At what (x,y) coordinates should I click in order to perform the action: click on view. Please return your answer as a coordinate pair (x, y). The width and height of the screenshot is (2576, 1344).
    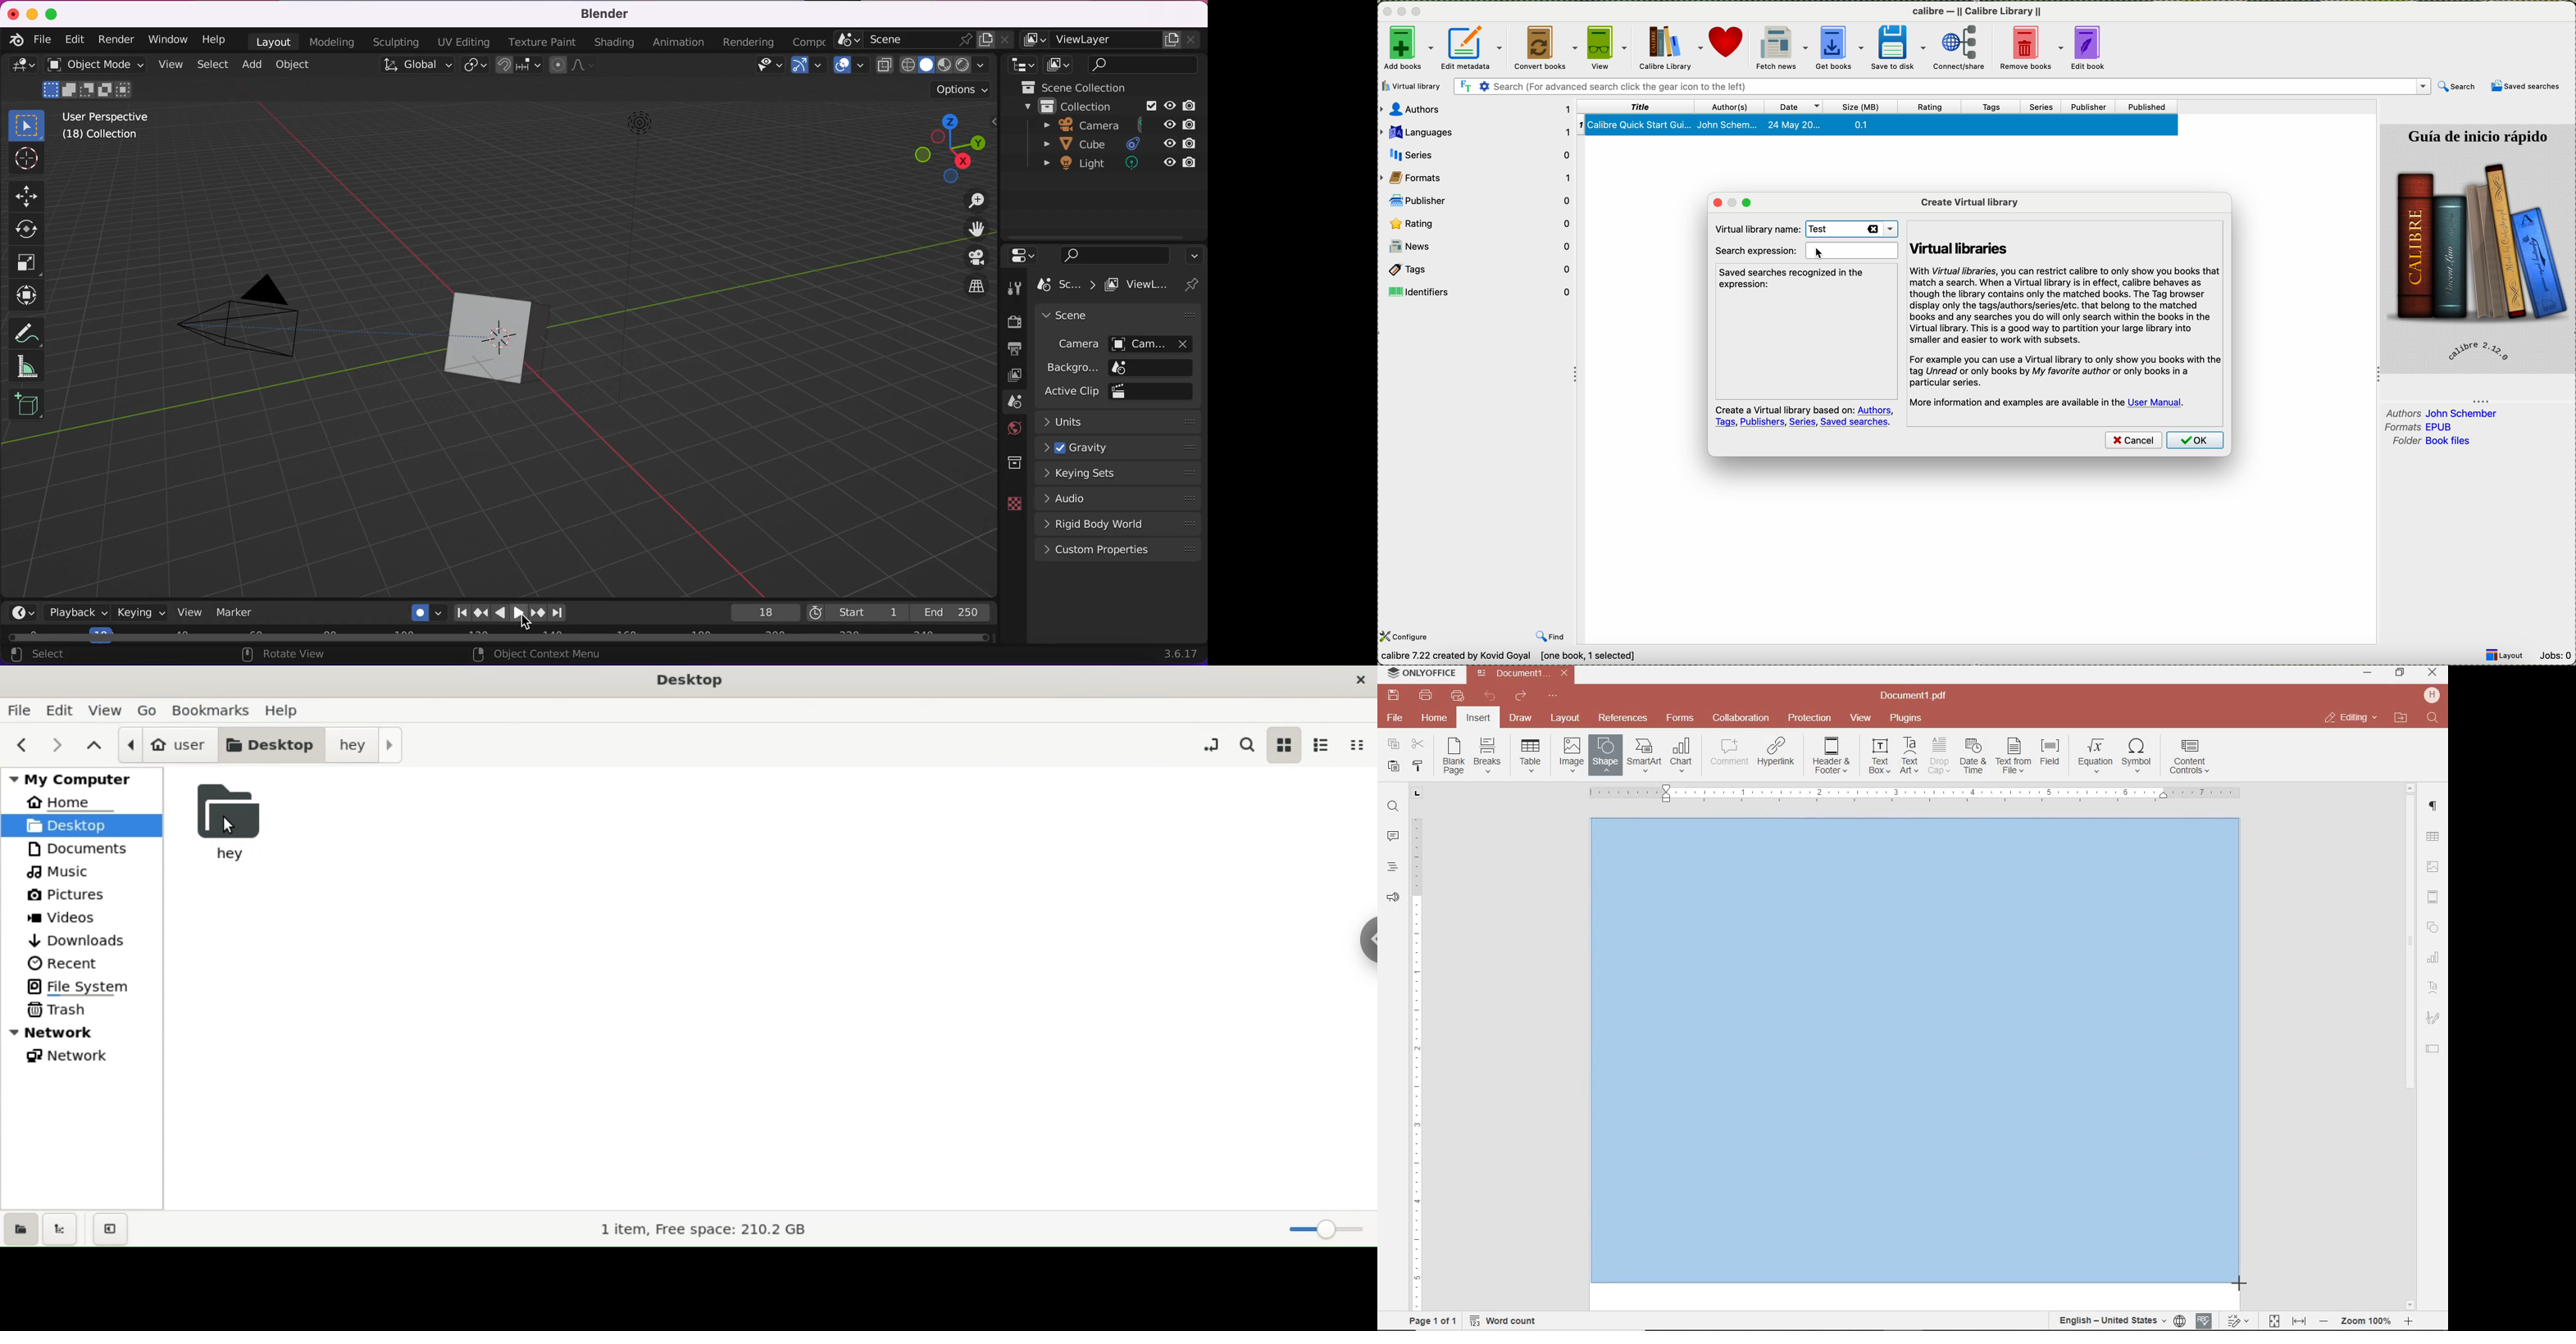
    Looking at the image, I should click on (1861, 718).